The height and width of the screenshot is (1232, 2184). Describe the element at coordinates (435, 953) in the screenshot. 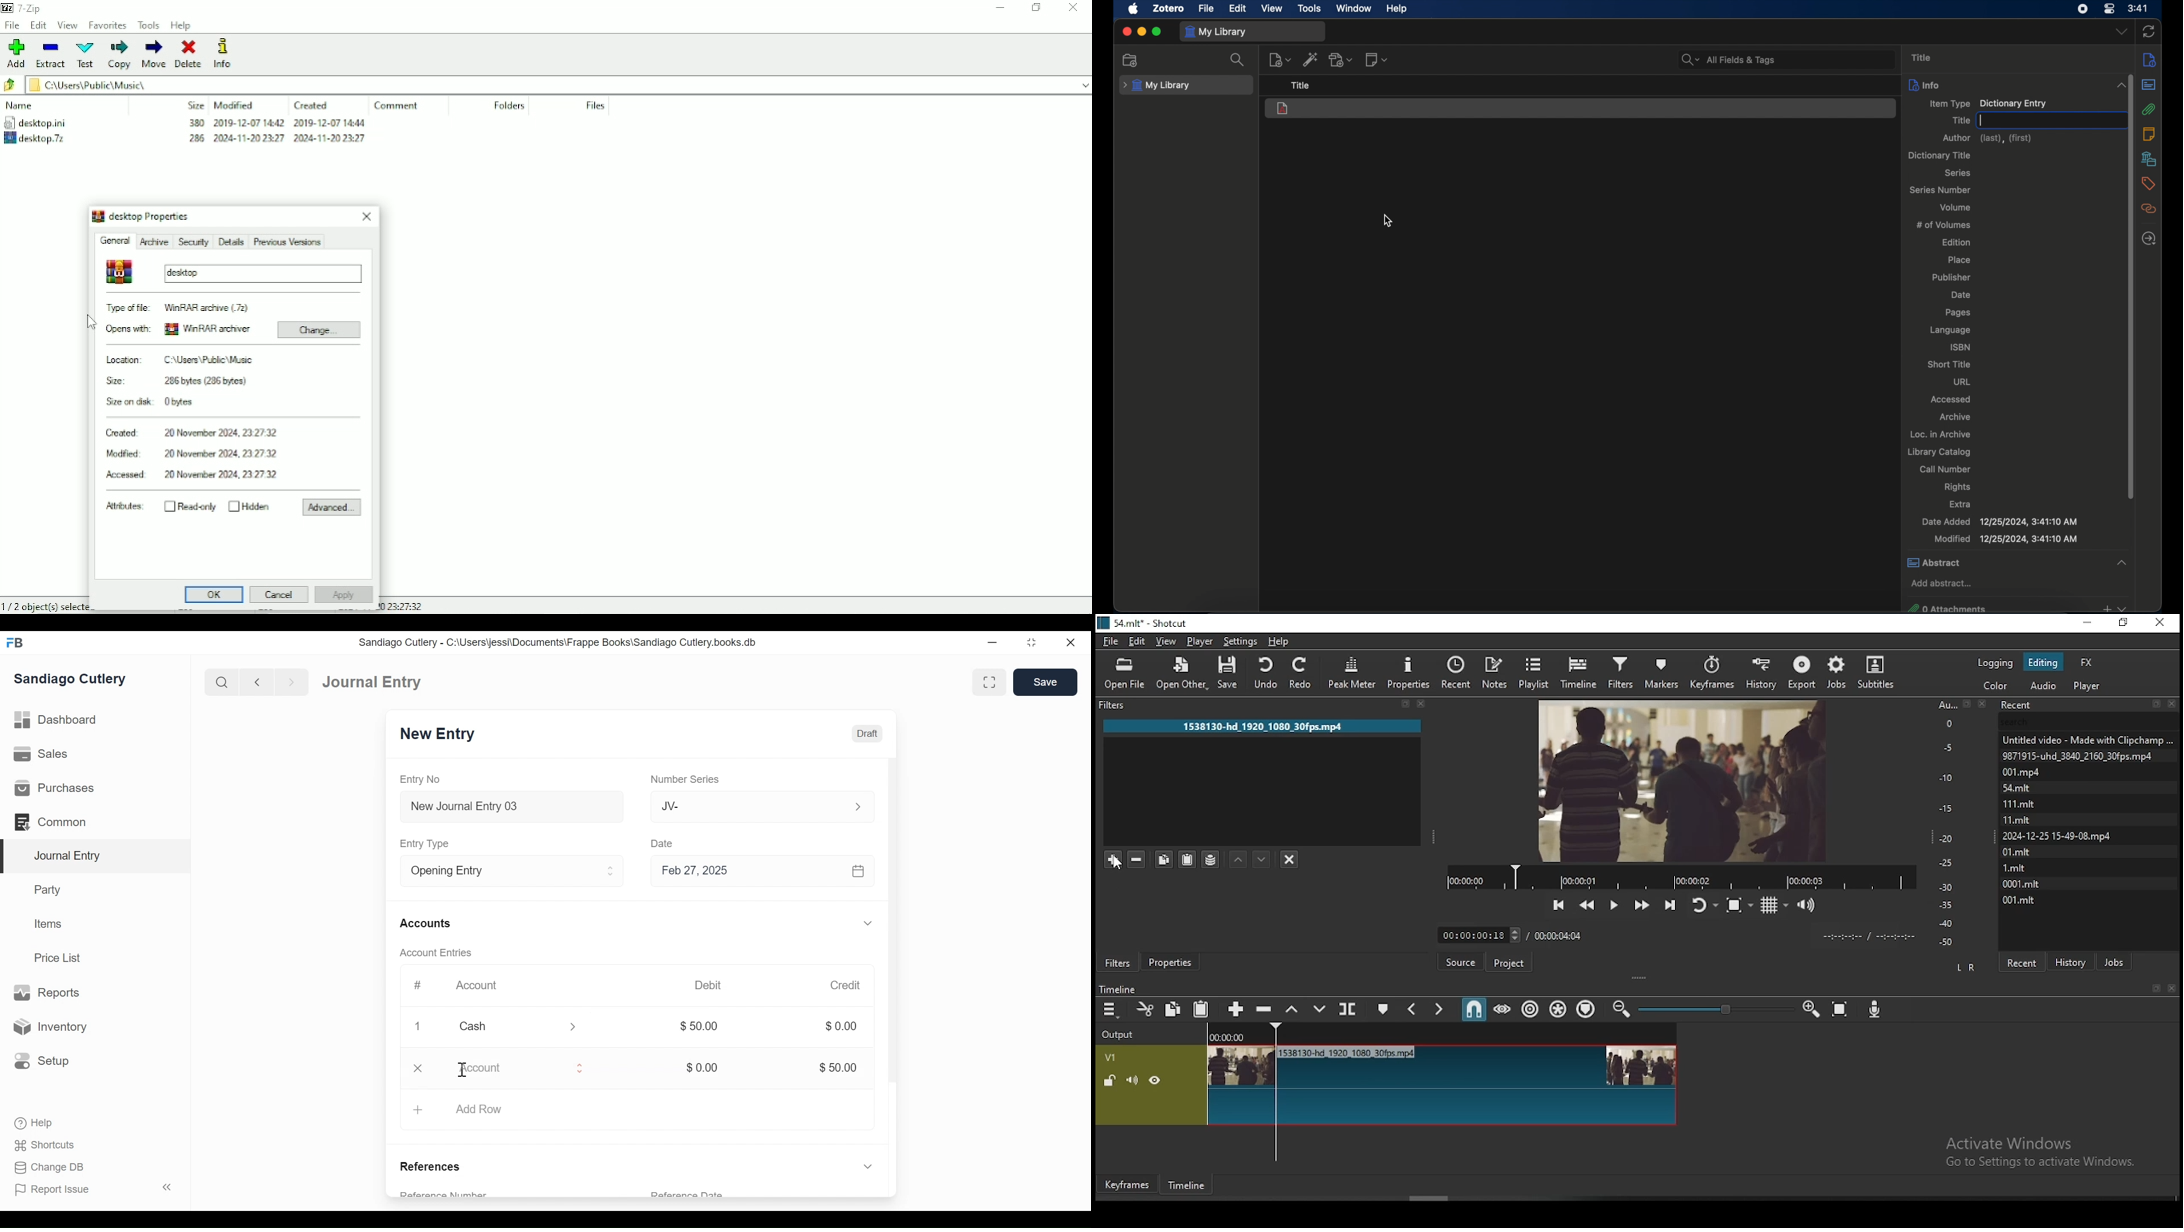

I see `Account Entries` at that location.